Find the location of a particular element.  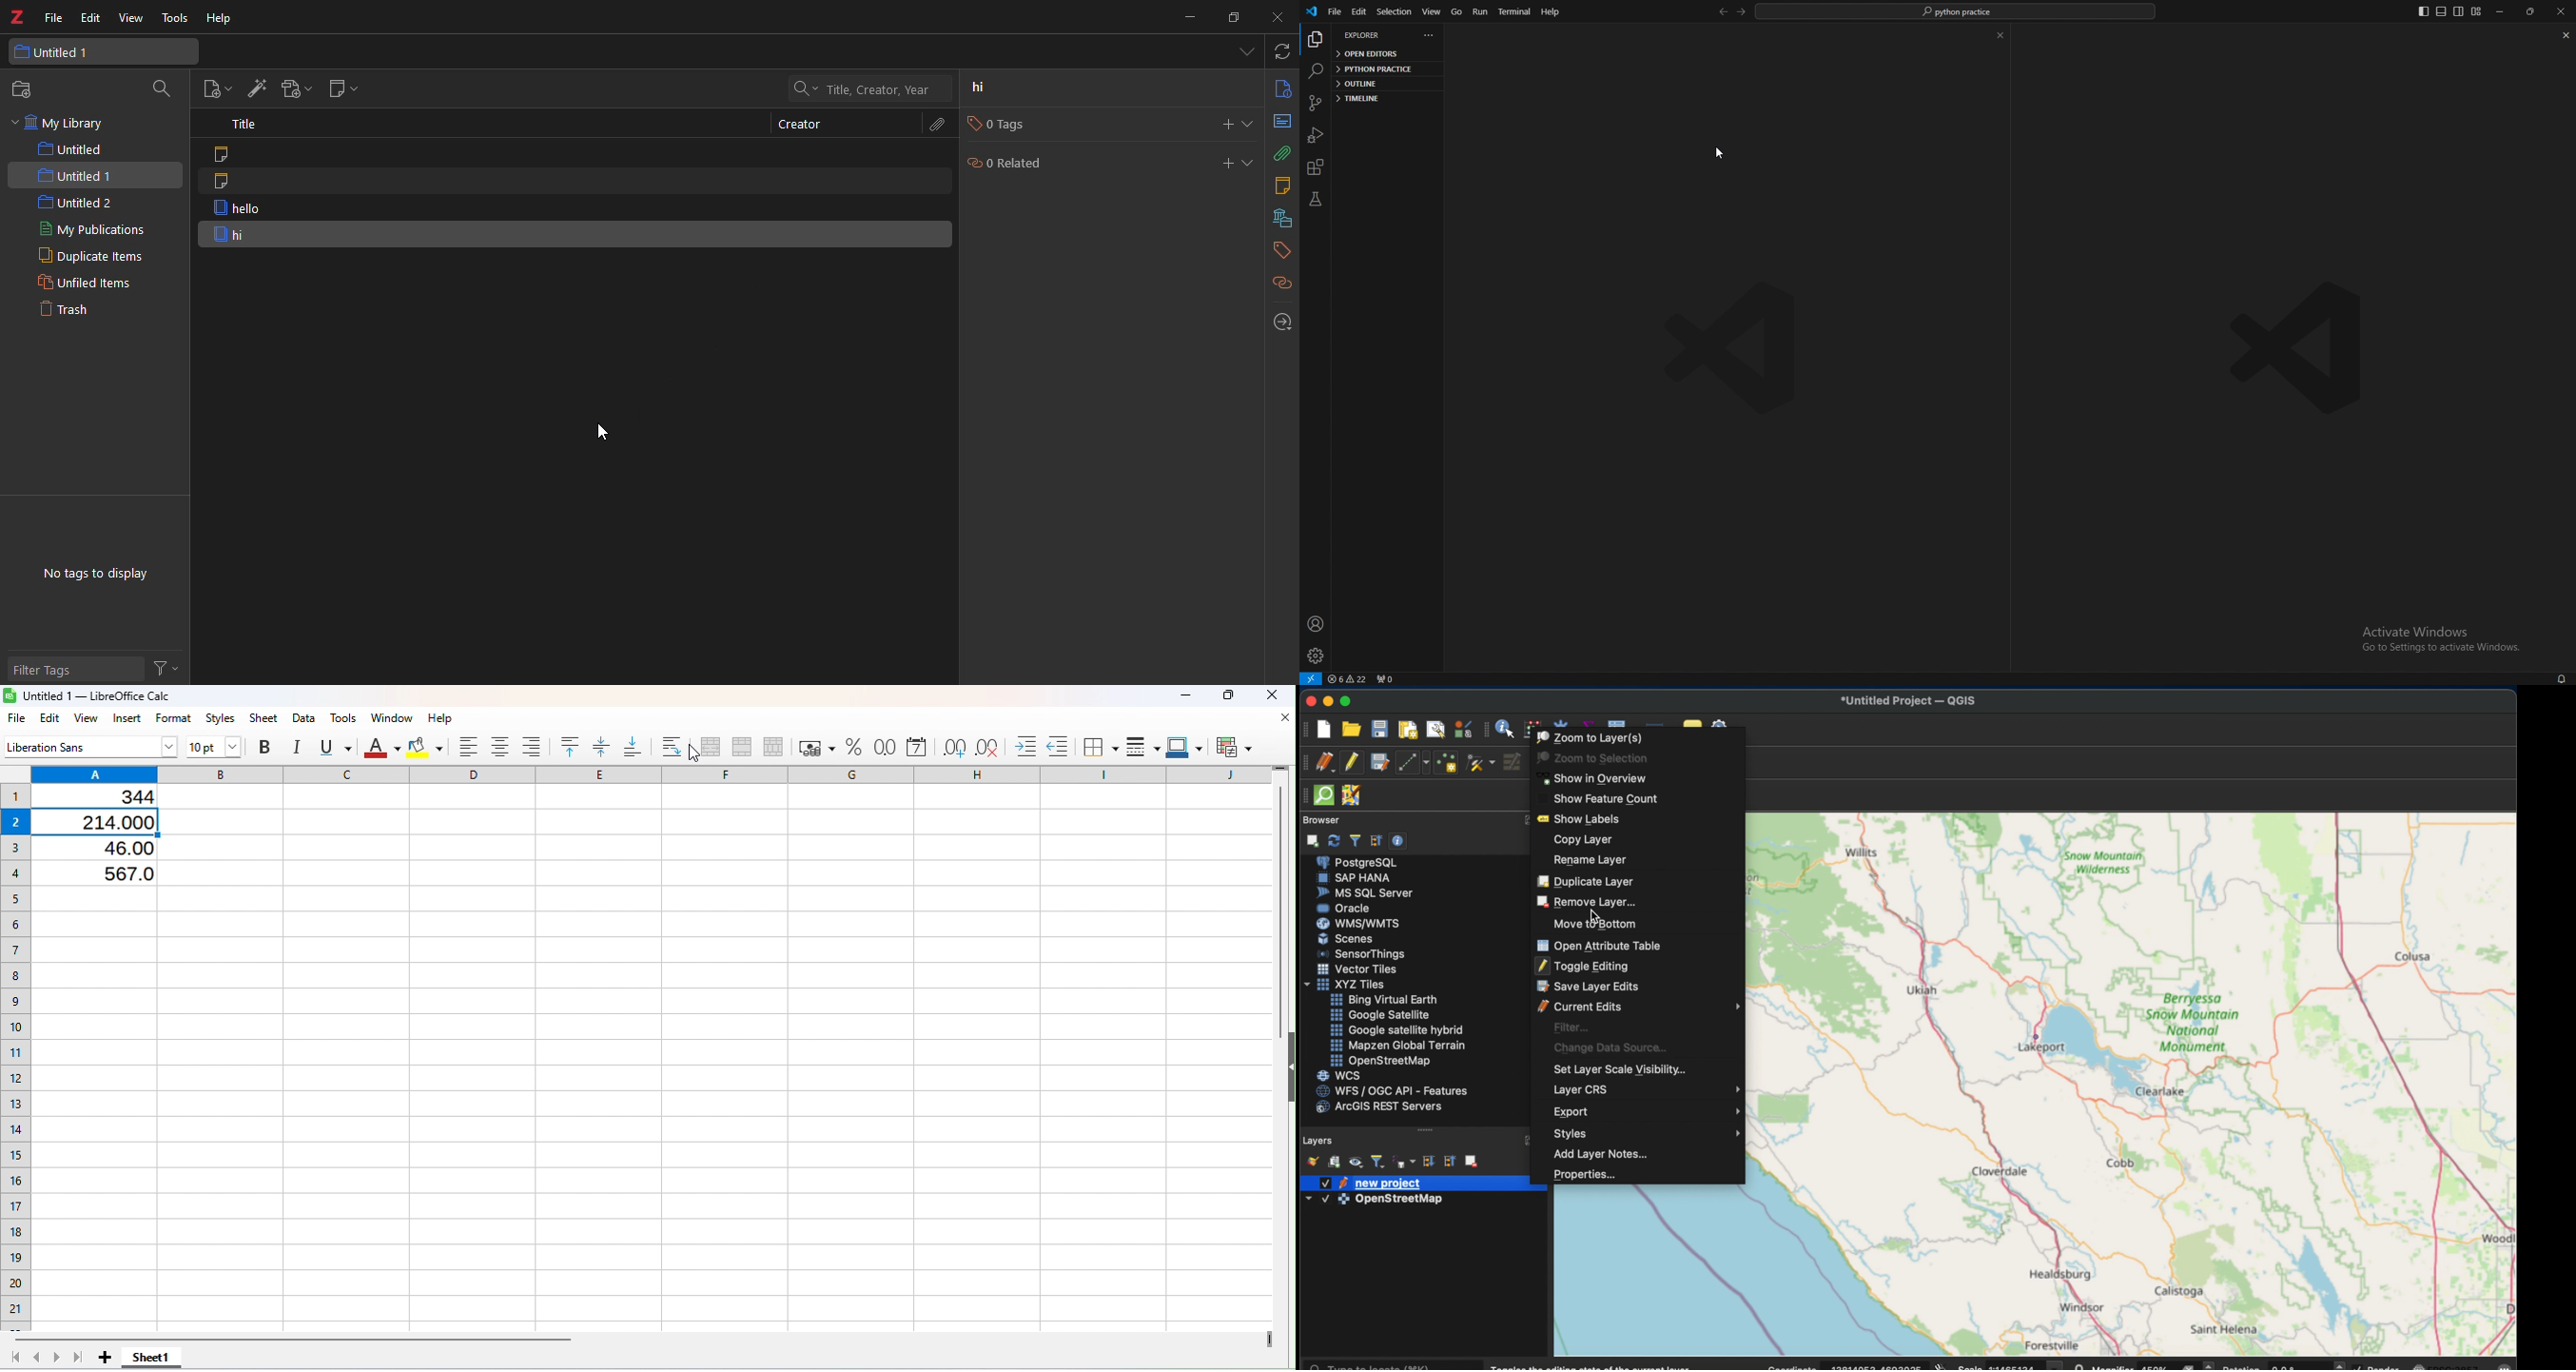

digitizing tool bar is located at coordinates (1308, 763).